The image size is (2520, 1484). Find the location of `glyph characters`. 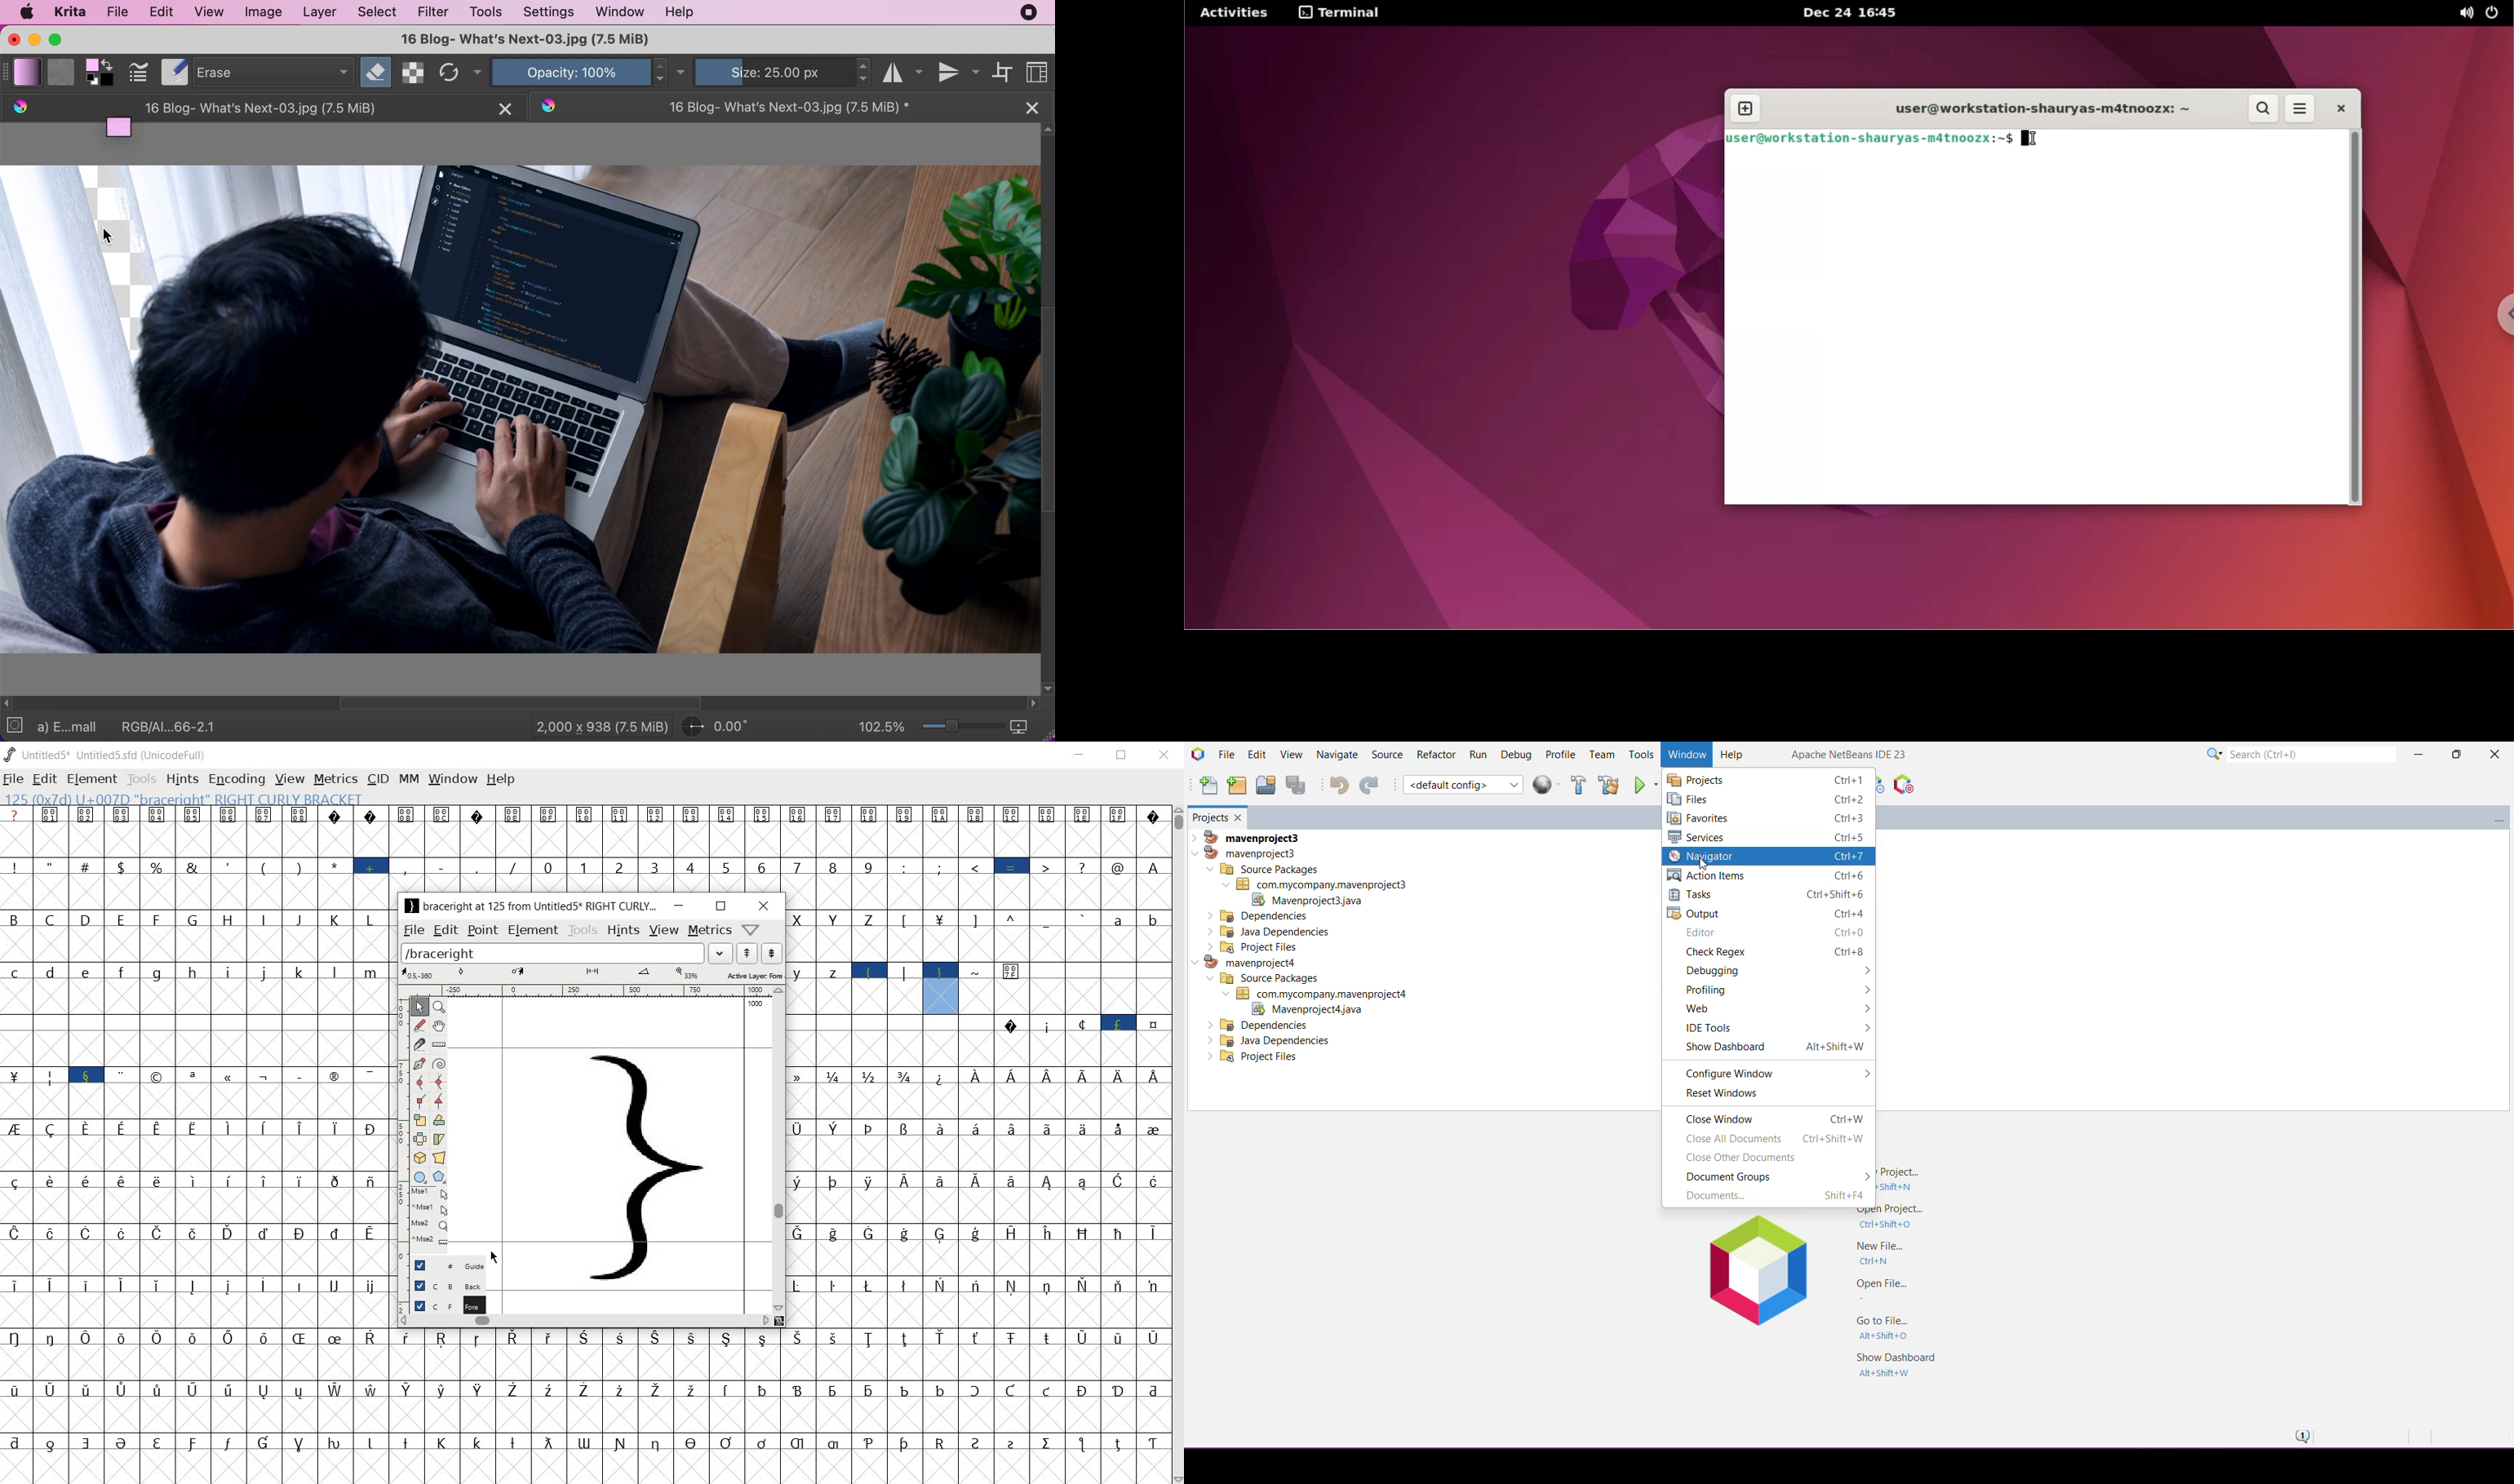

glyph characters is located at coordinates (778, 1406).